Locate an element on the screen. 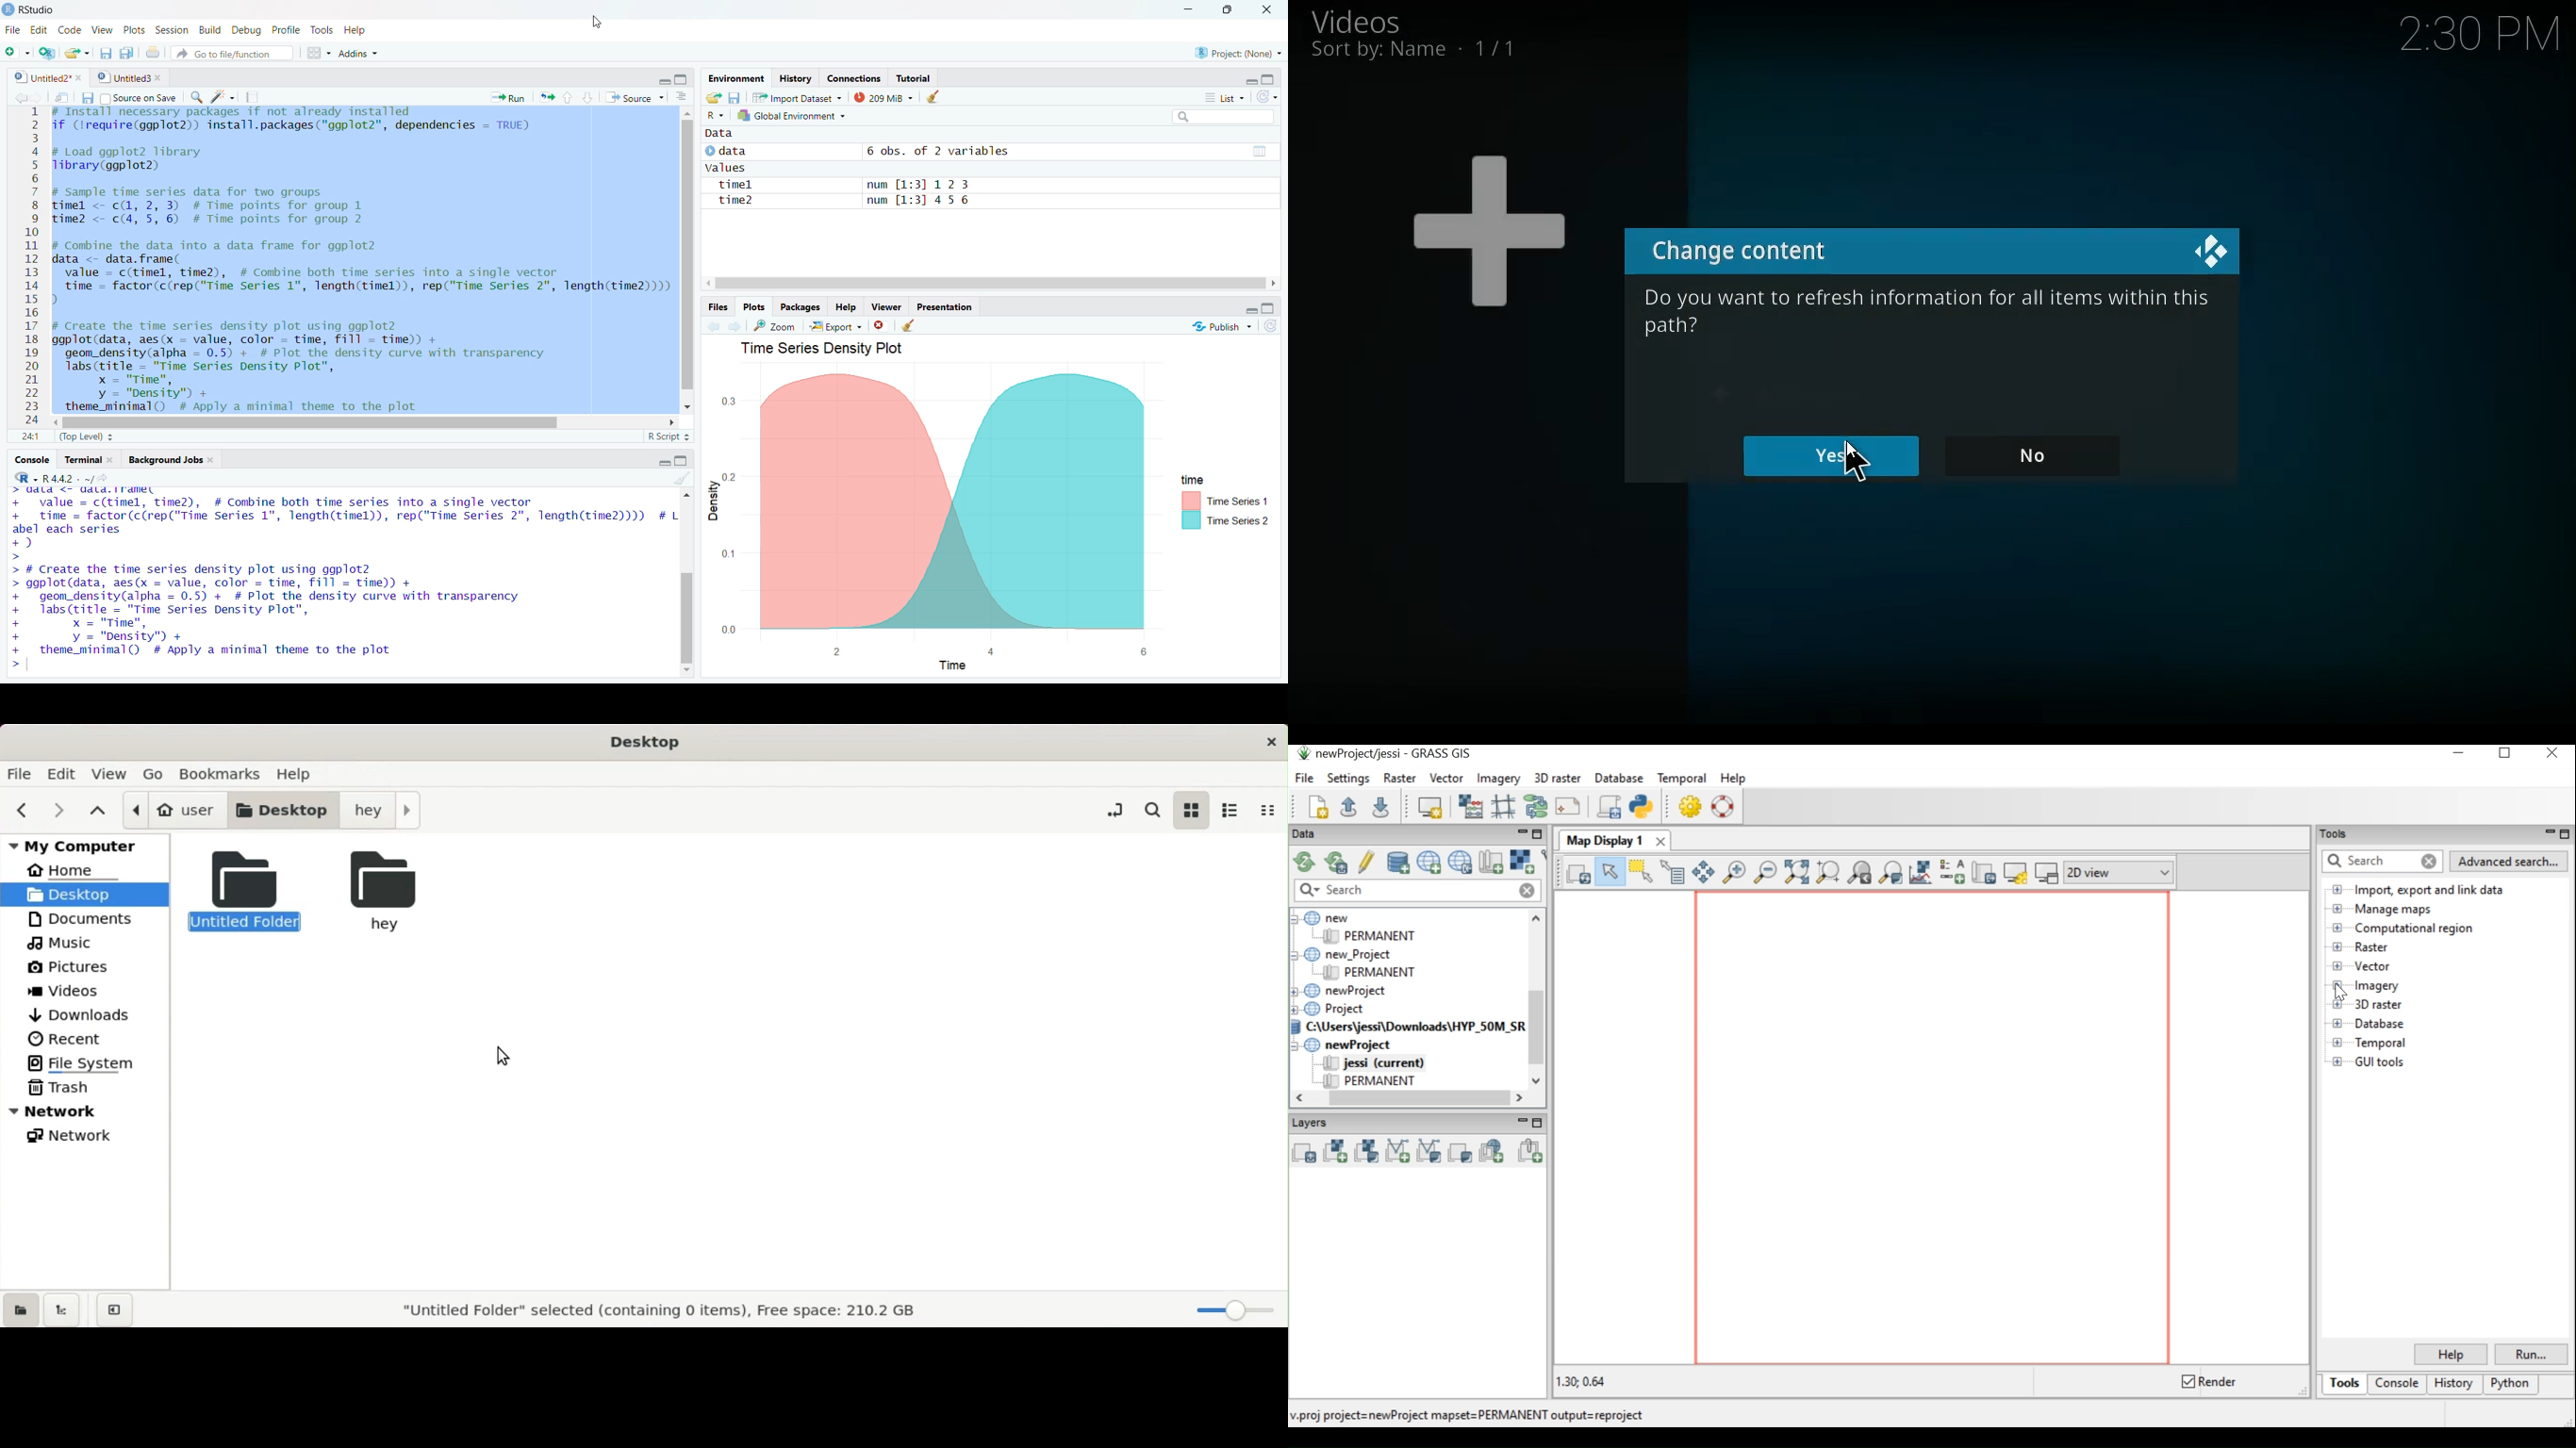 This screenshot has height=1456, width=2576. cursor is located at coordinates (595, 21).